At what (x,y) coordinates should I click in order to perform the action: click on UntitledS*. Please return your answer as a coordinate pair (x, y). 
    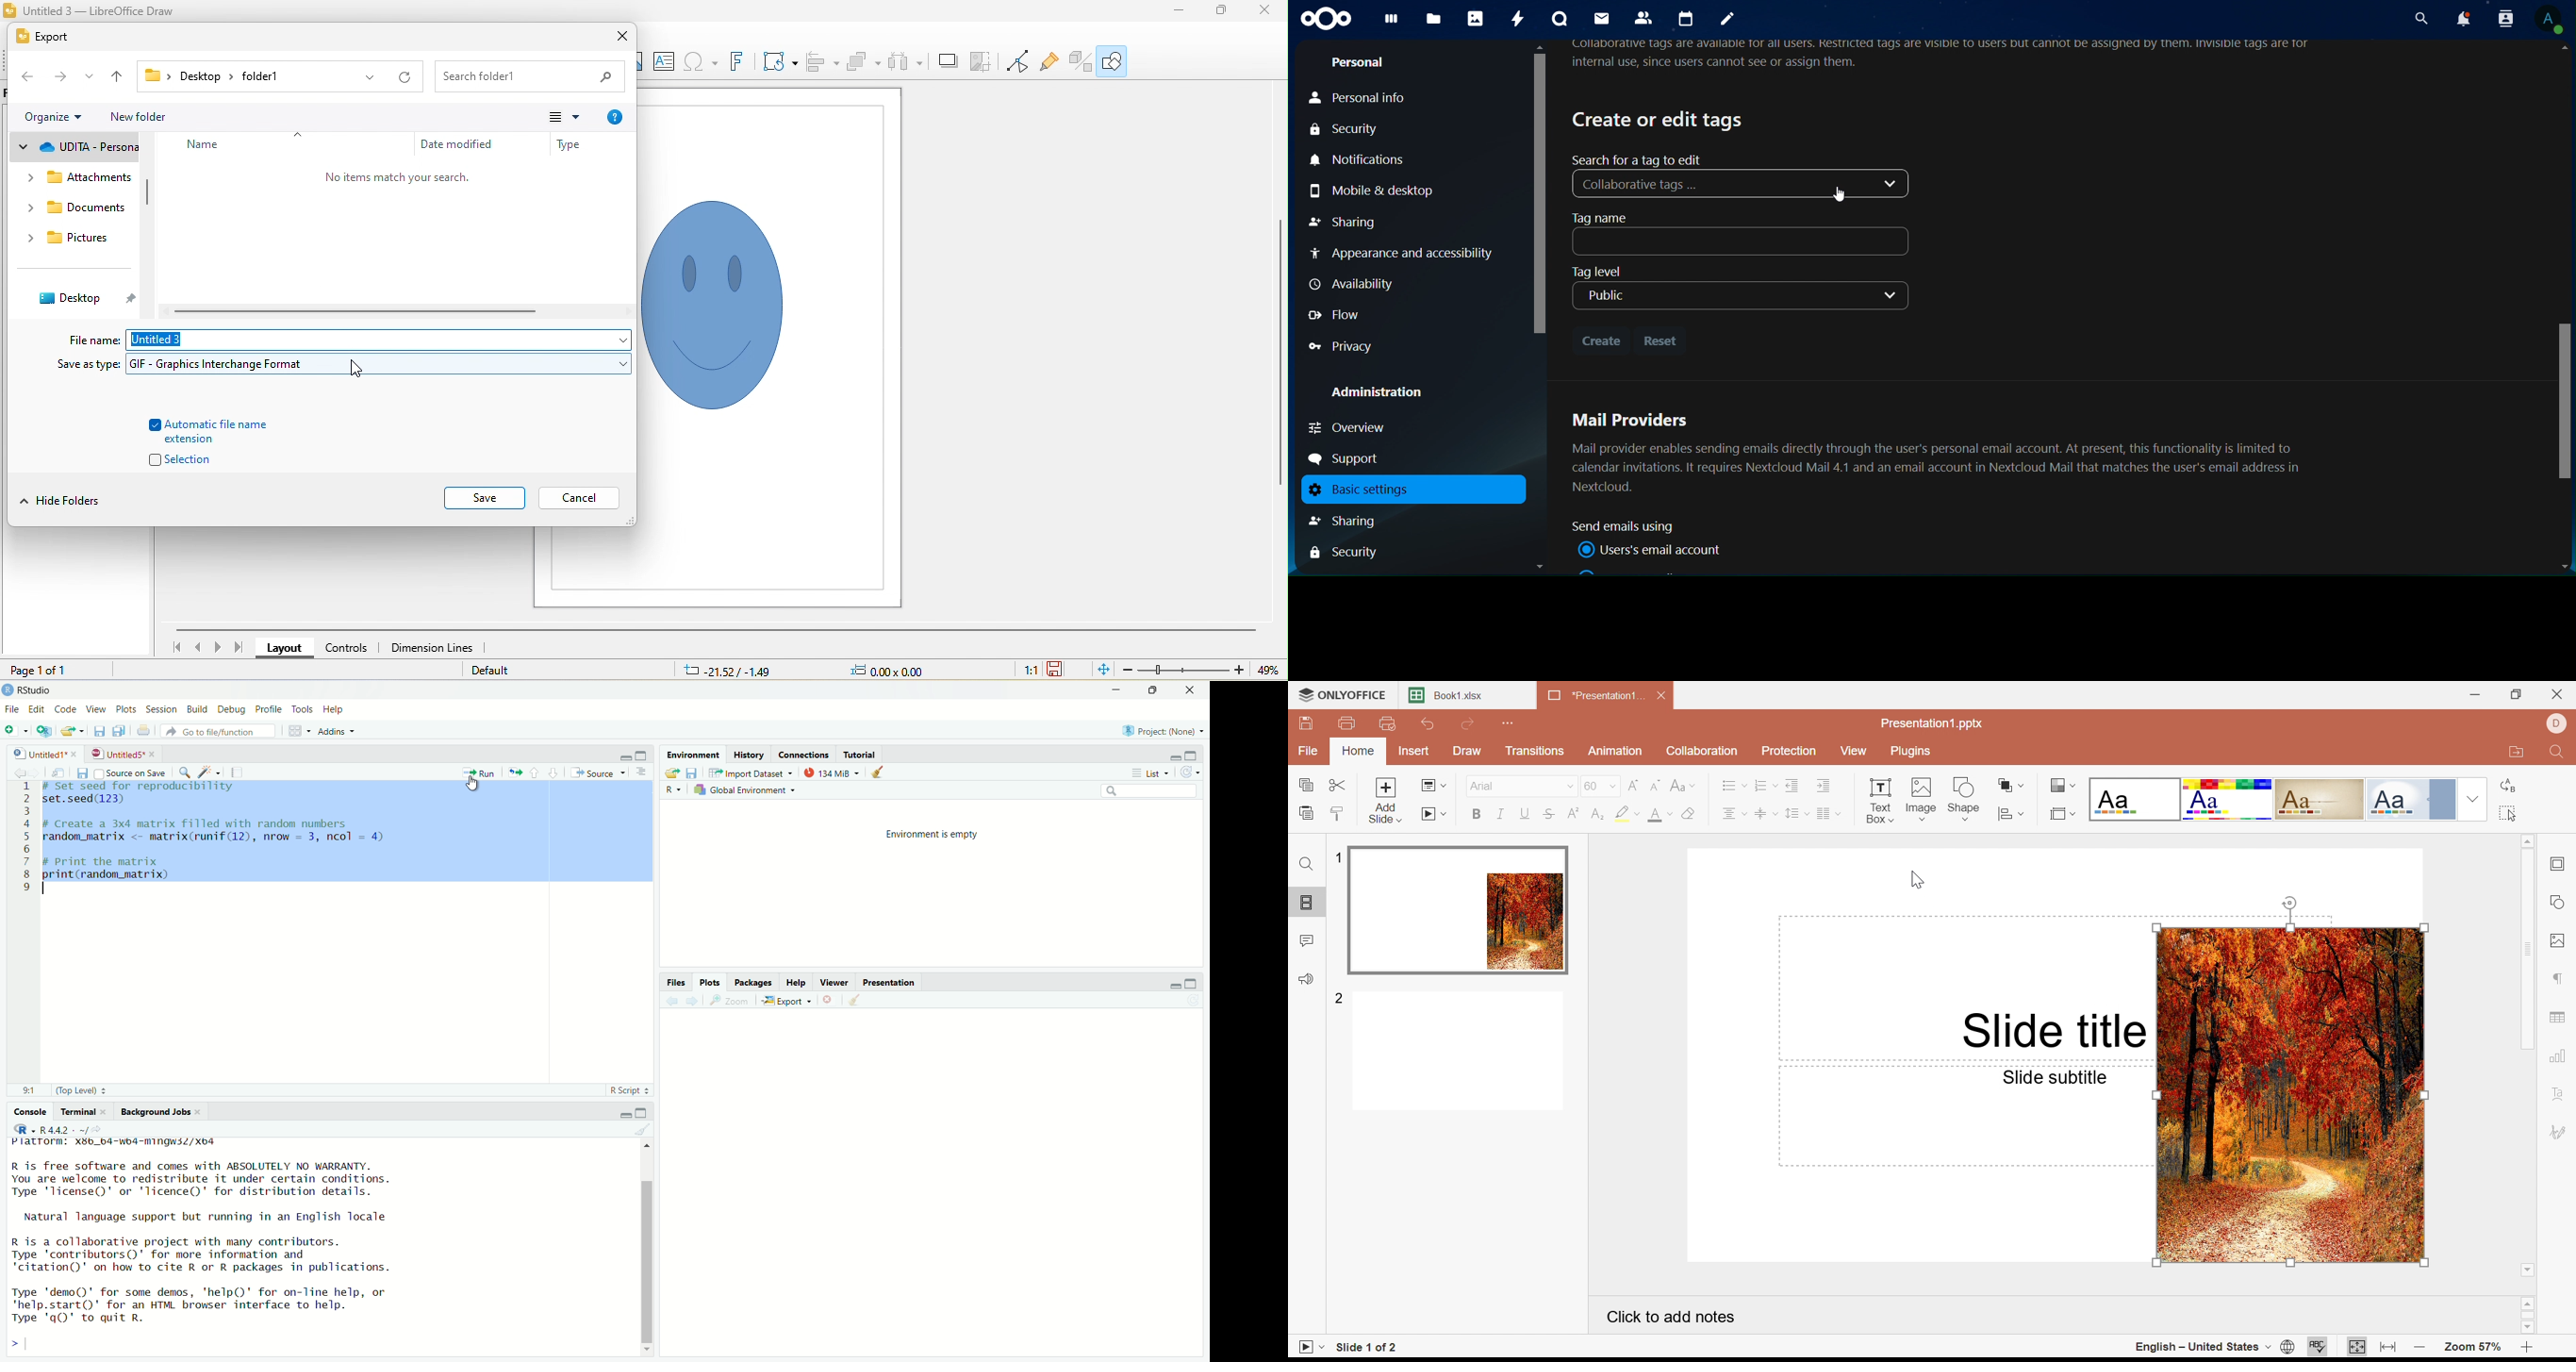
    Looking at the image, I should click on (120, 752).